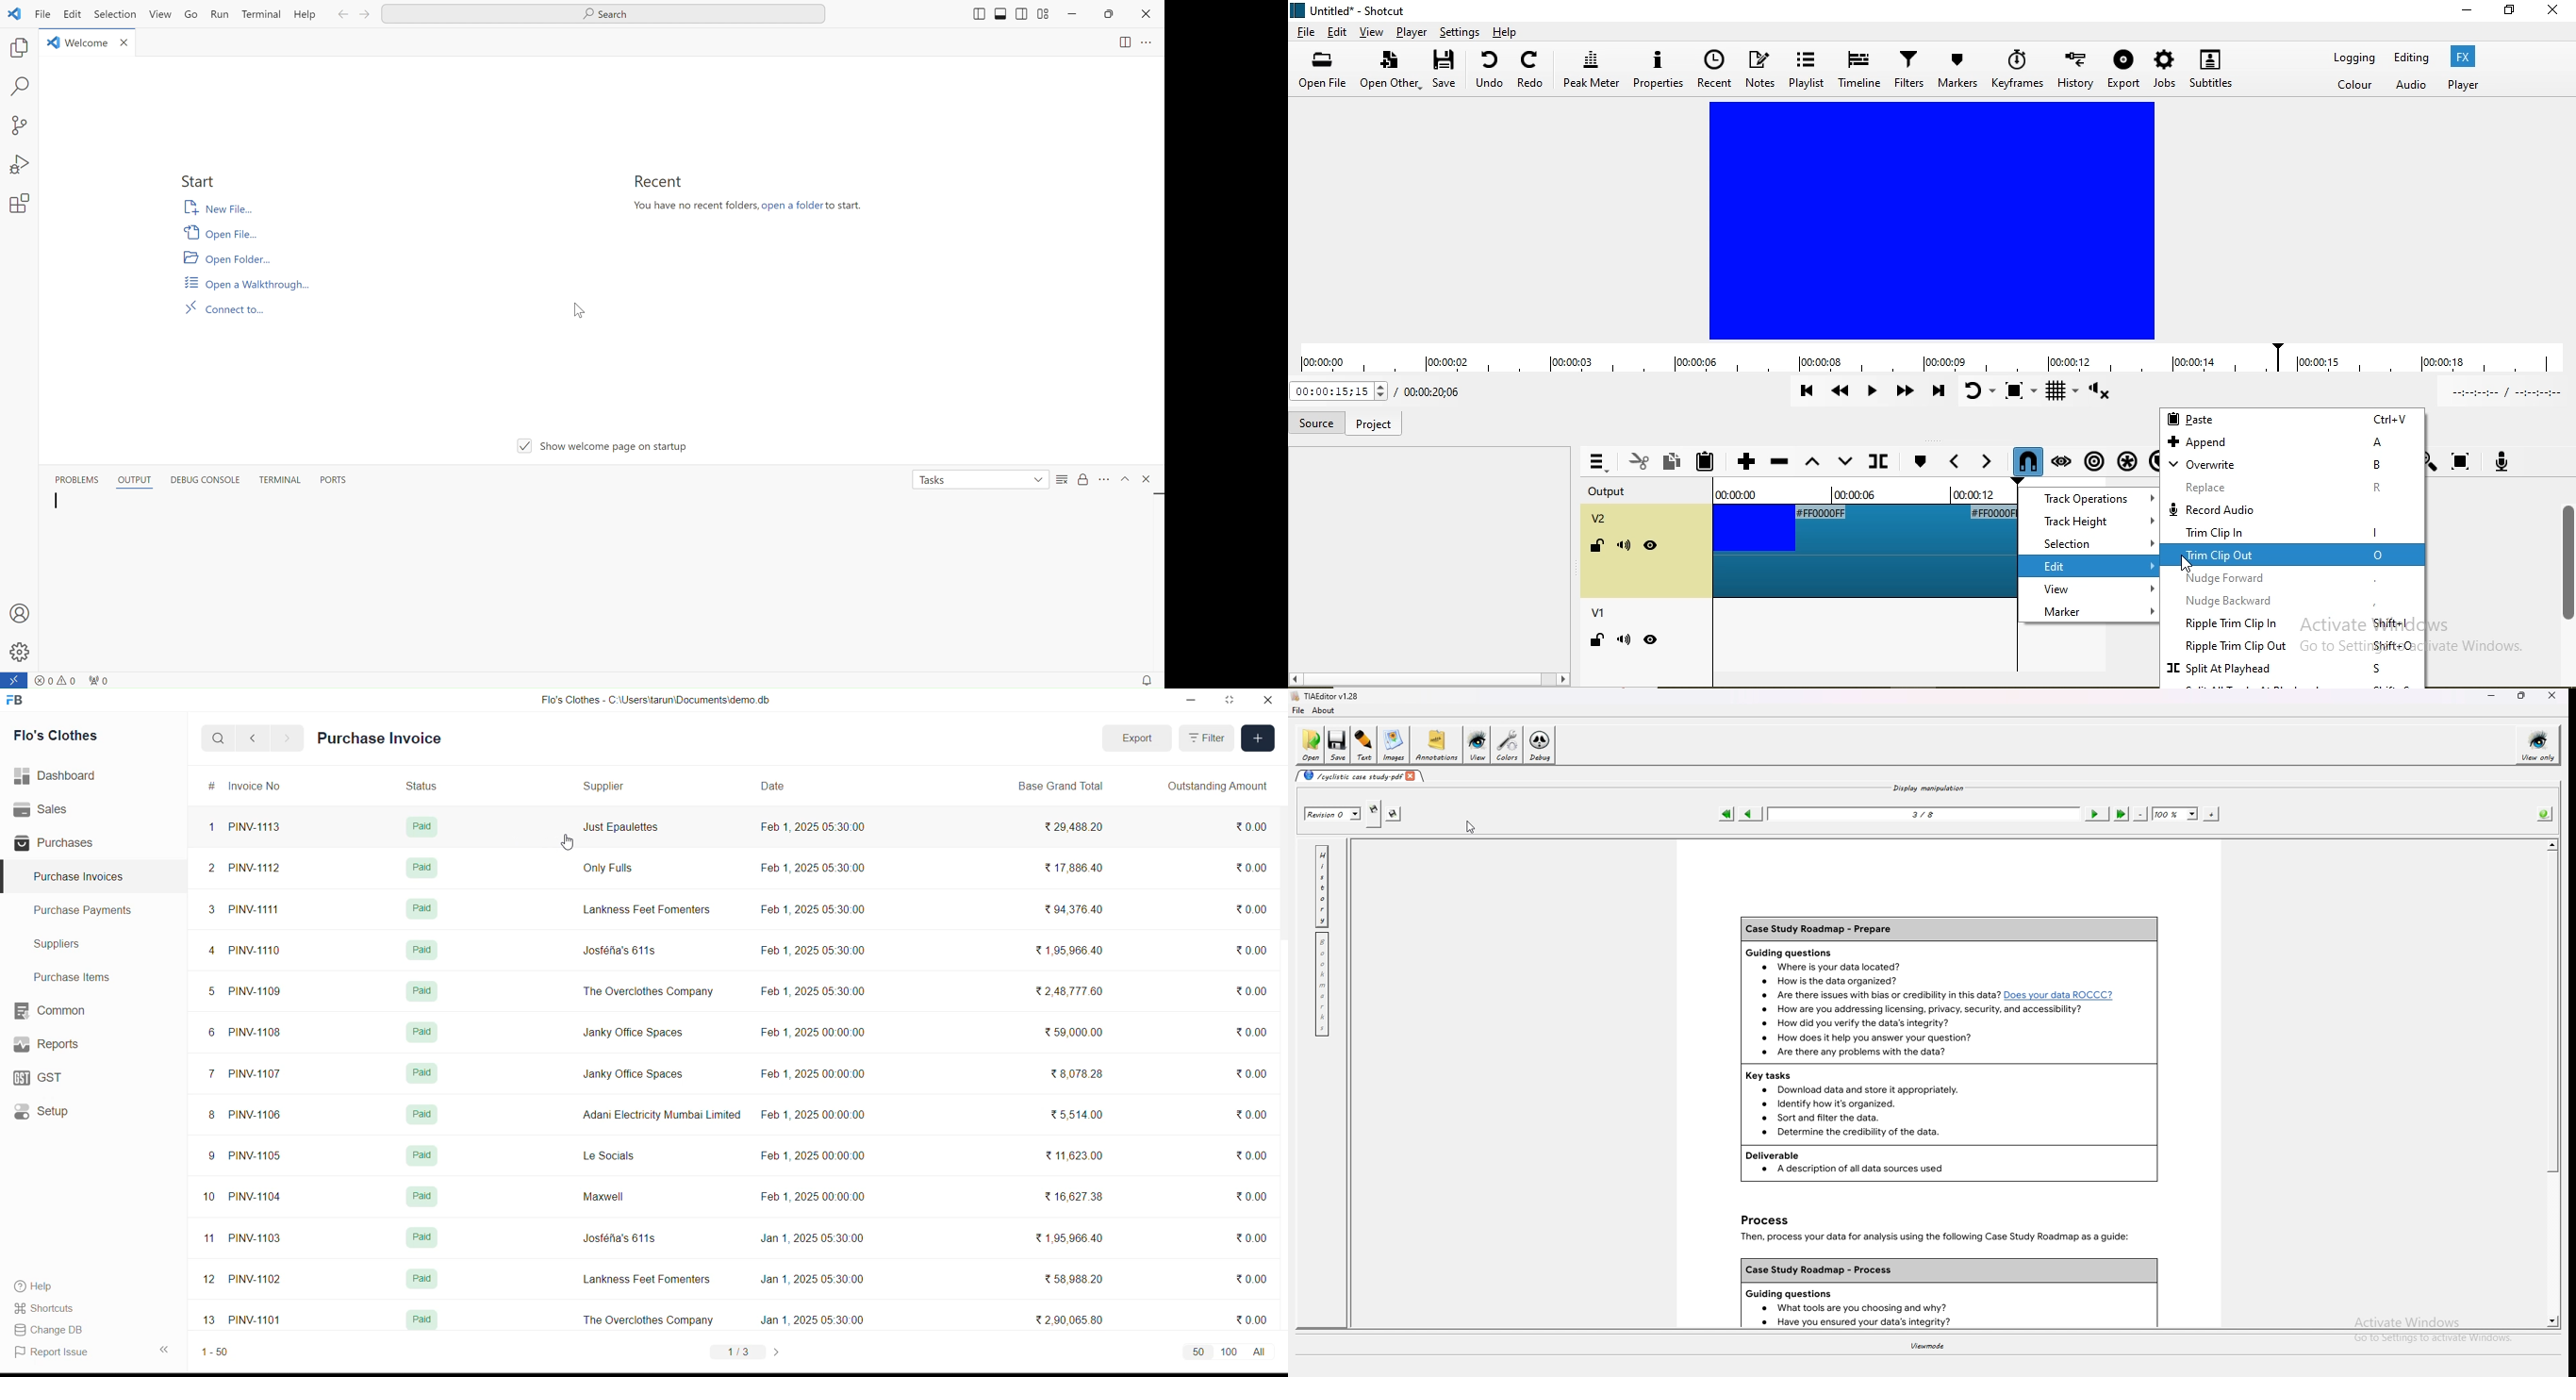 The image size is (2576, 1400). What do you see at coordinates (1252, 907) in the screenshot?
I see `₹0.00` at bounding box center [1252, 907].